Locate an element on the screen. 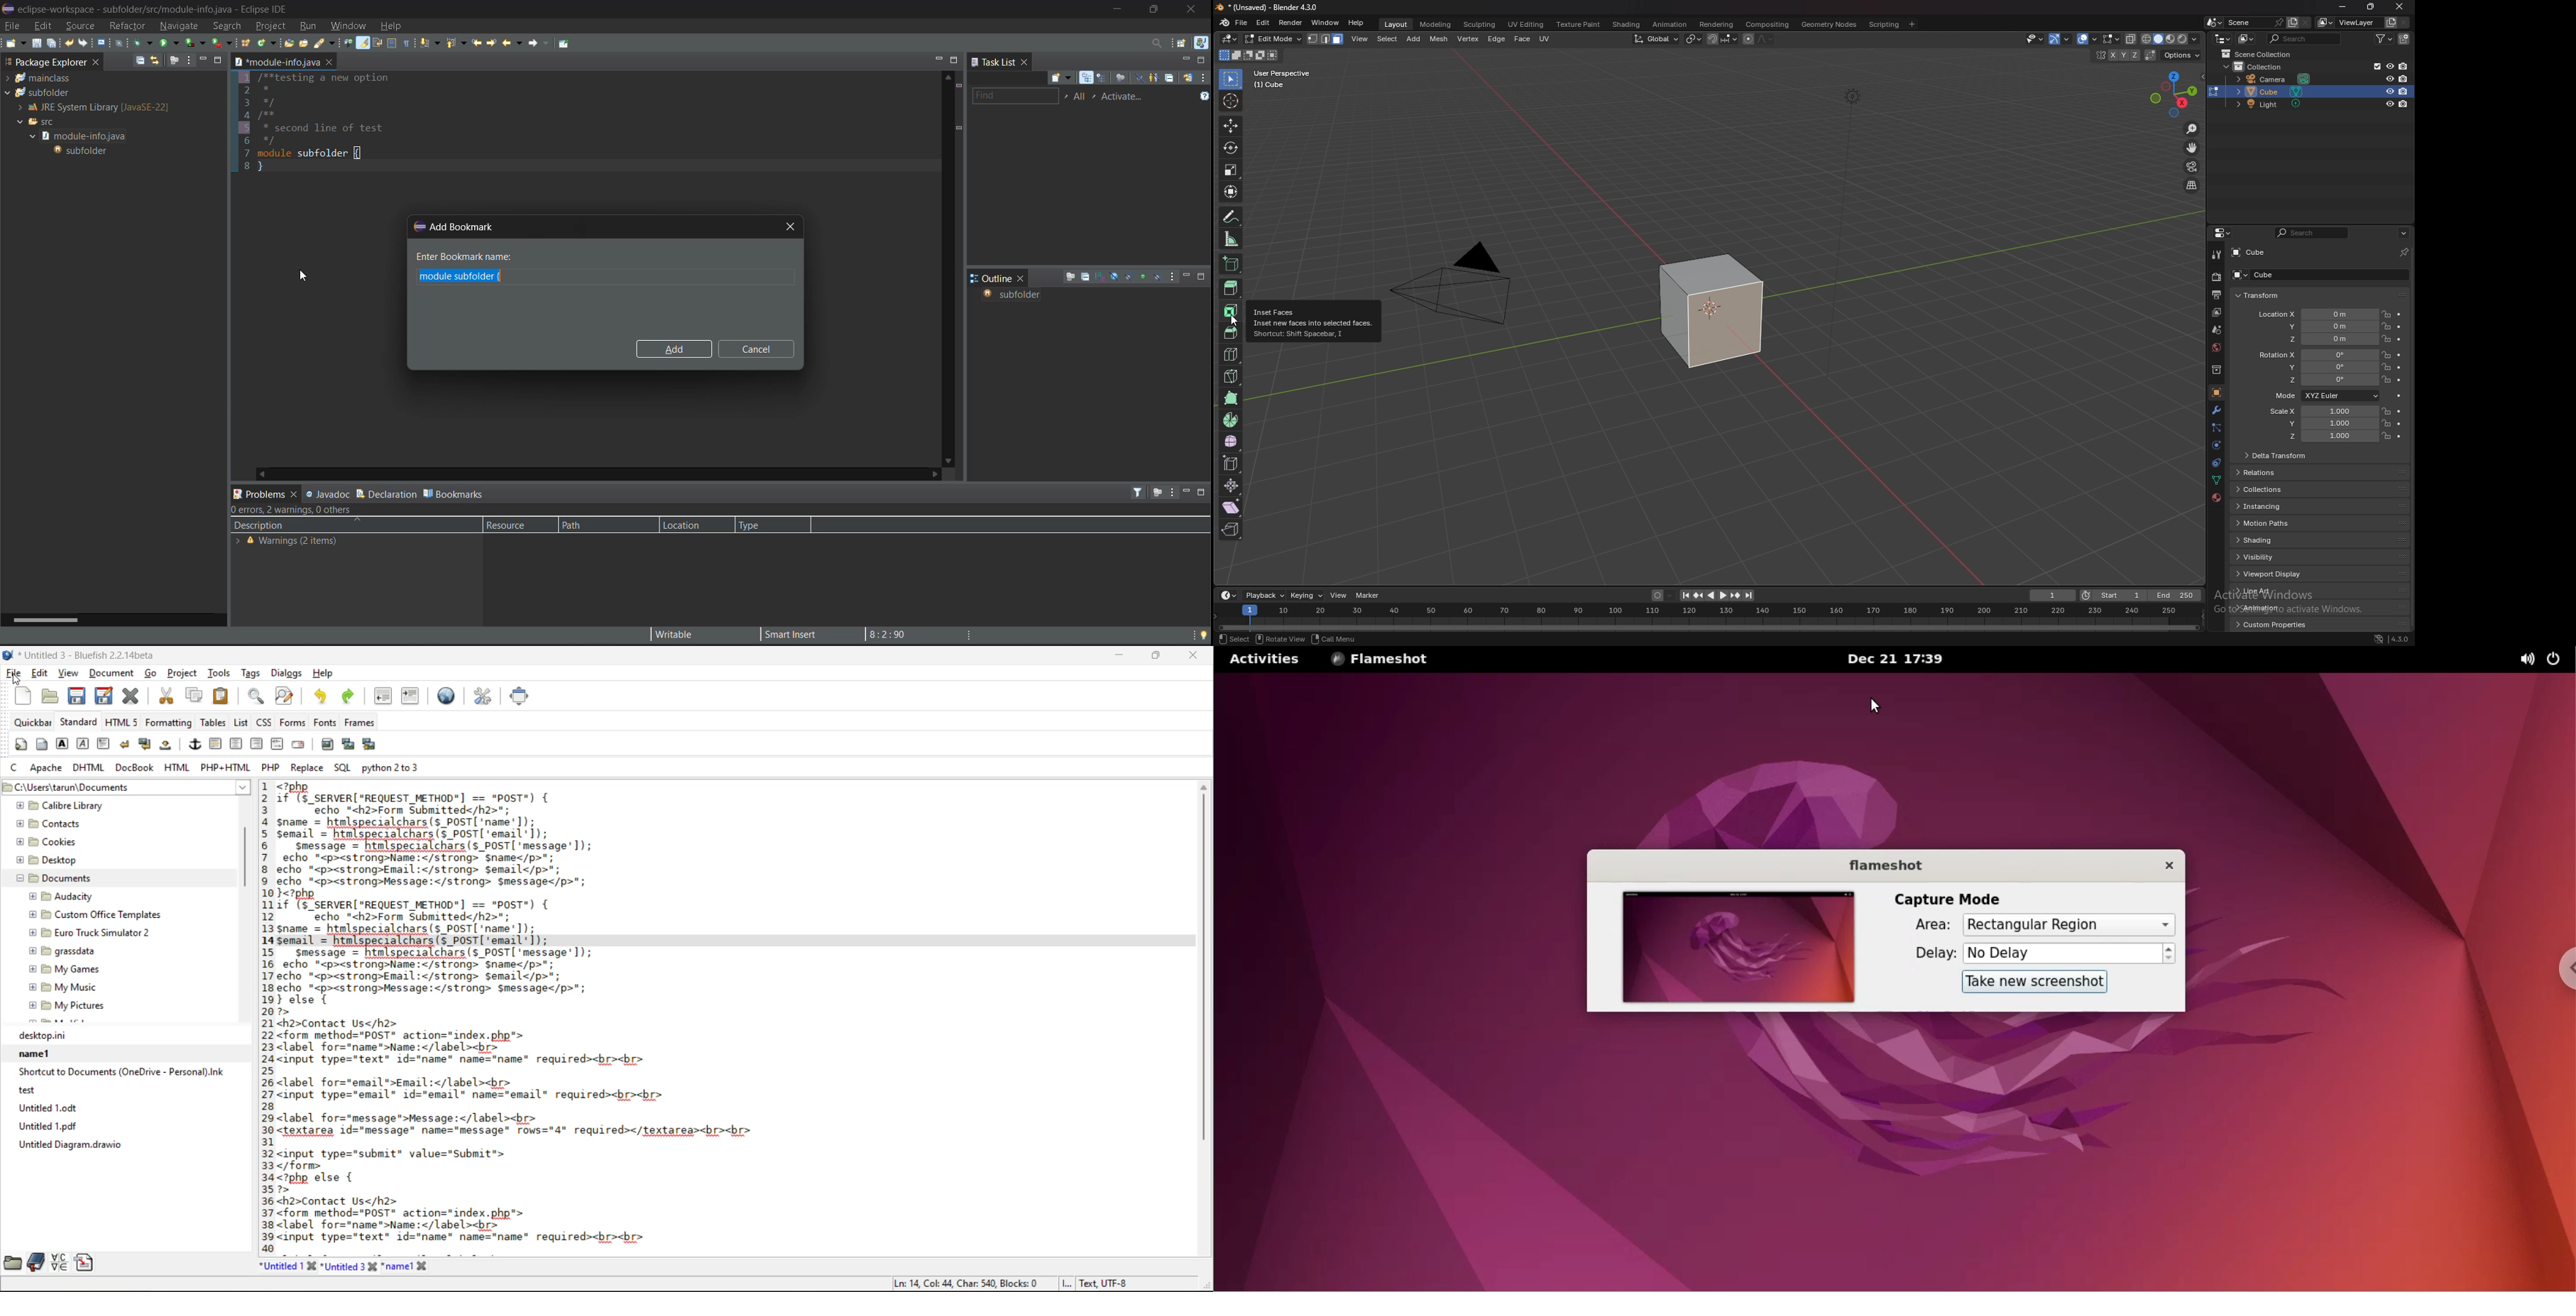 This screenshot has height=1316, width=2576. charmap is located at coordinates (61, 1262).